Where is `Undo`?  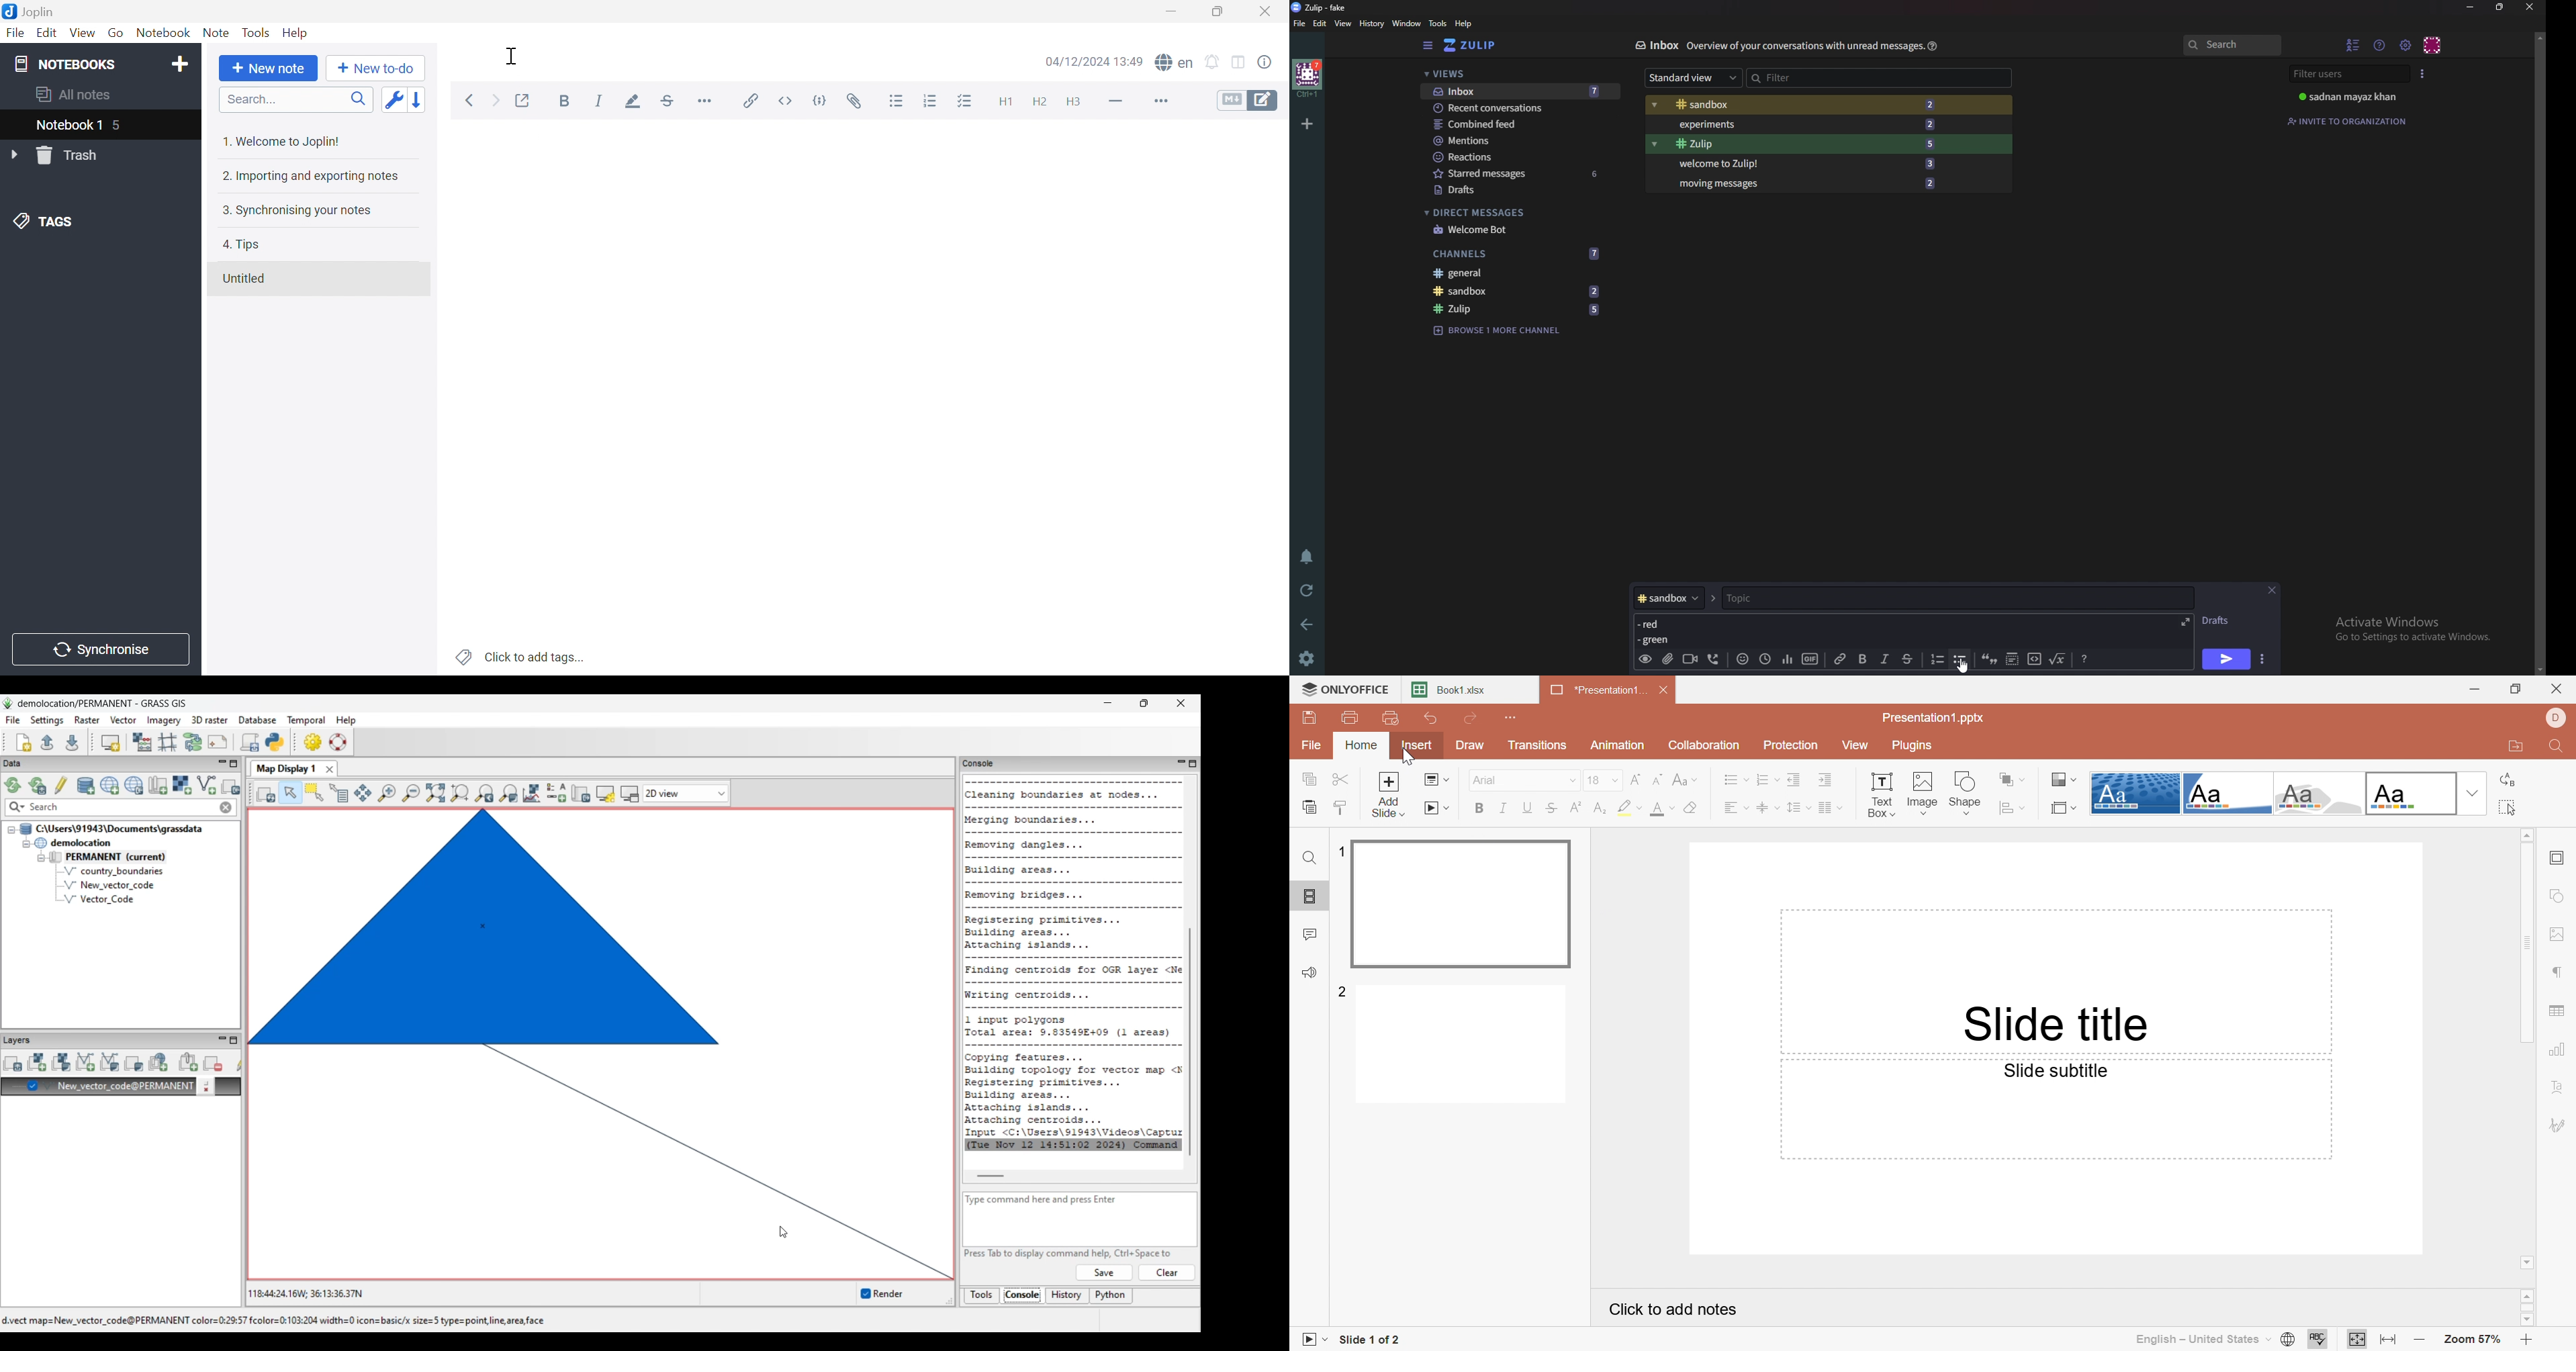
Undo is located at coordinates (1431, 721).